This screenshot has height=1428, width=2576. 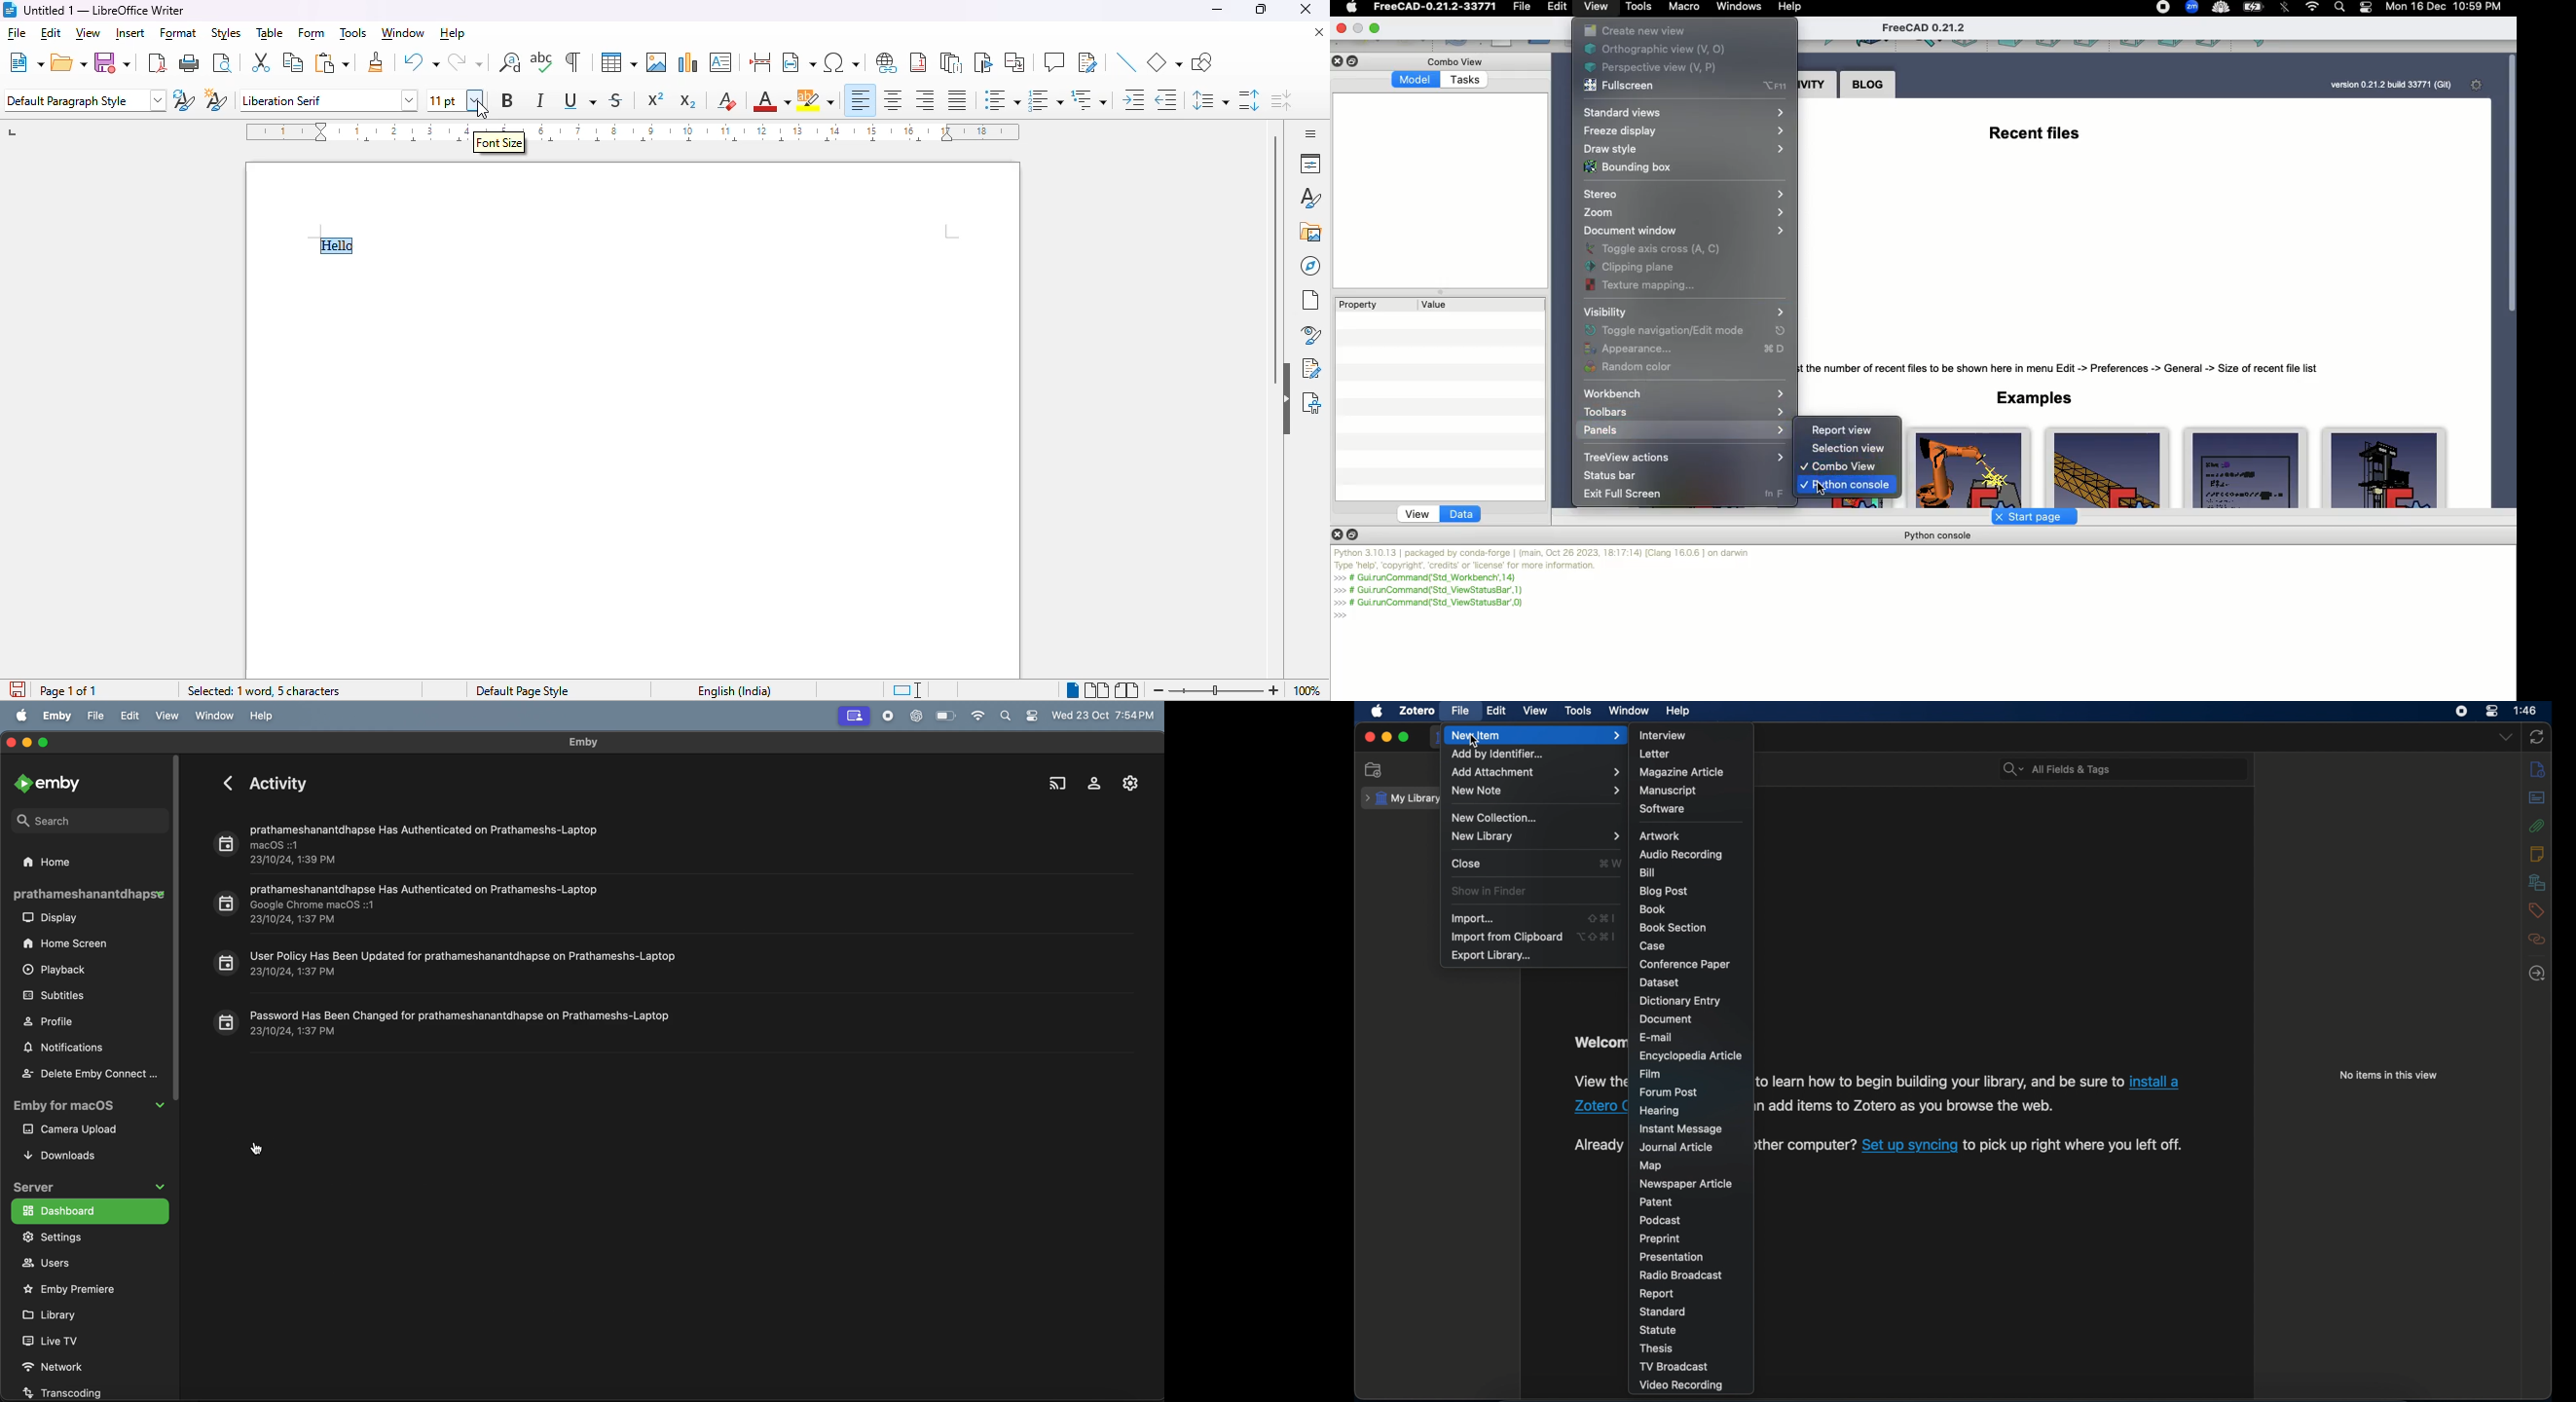 I want to click on insert endnote, so click(x=952, y=64).